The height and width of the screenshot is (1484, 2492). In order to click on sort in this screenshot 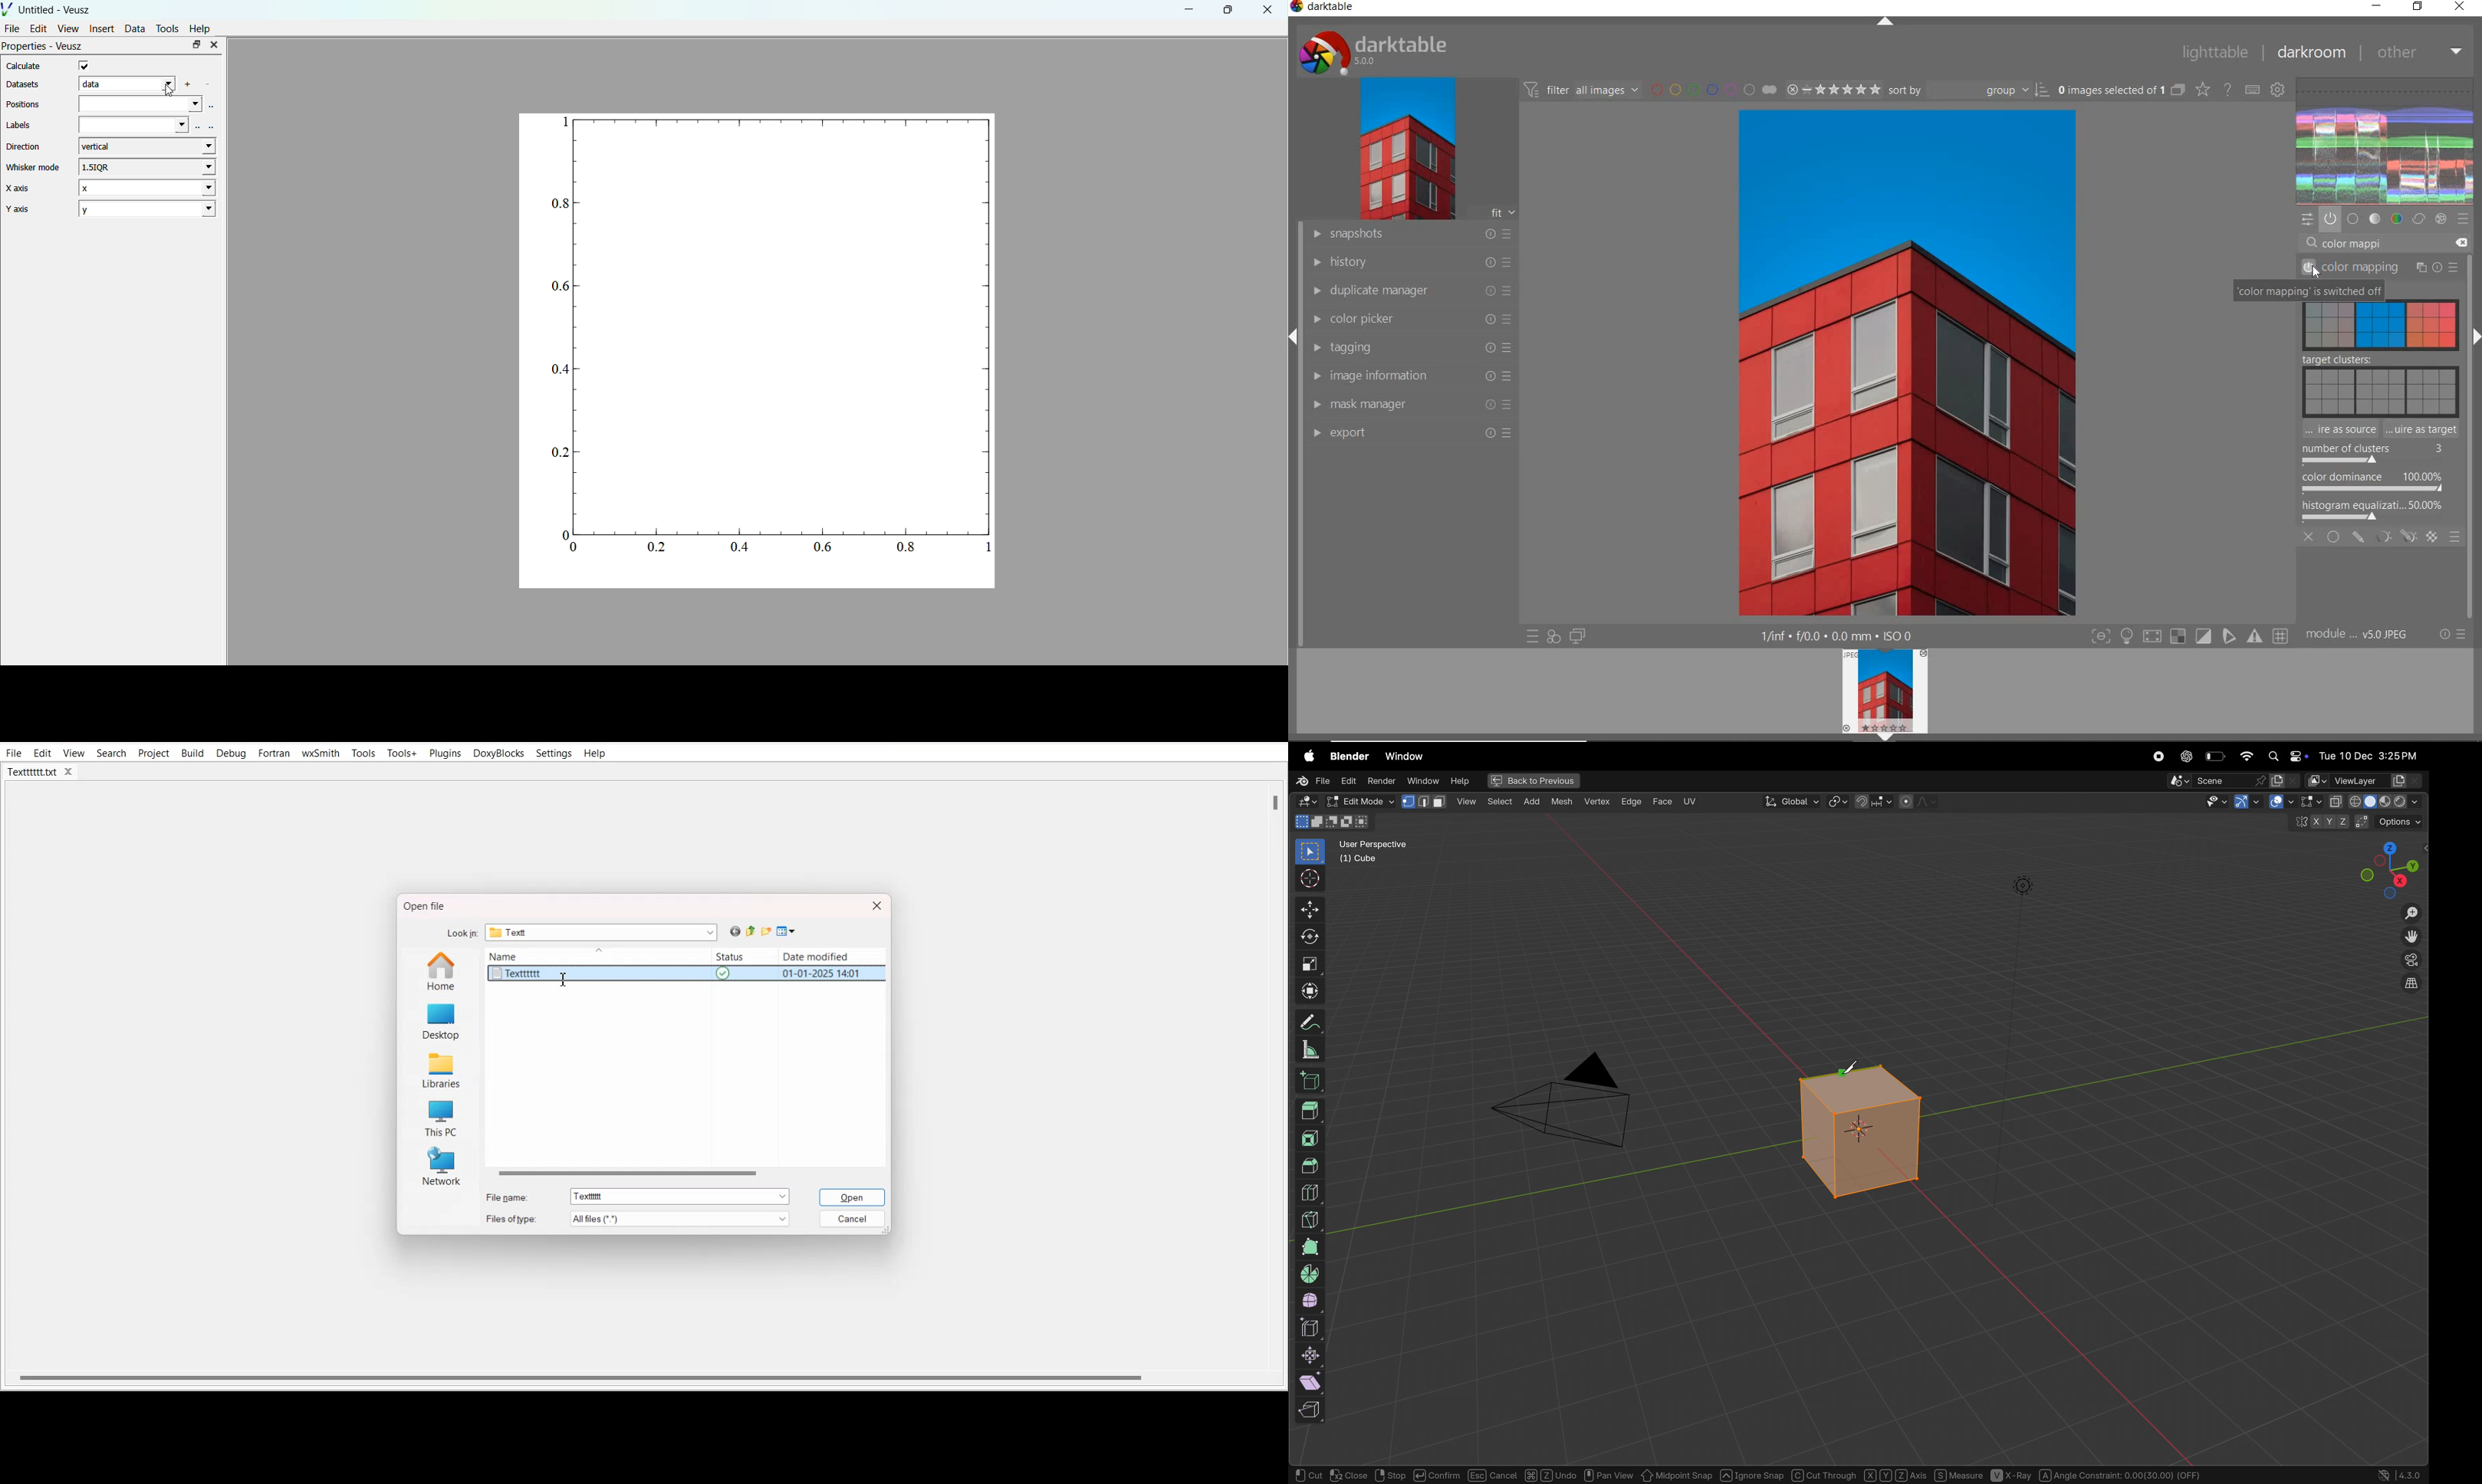, I will do `click(1969, 89)`.